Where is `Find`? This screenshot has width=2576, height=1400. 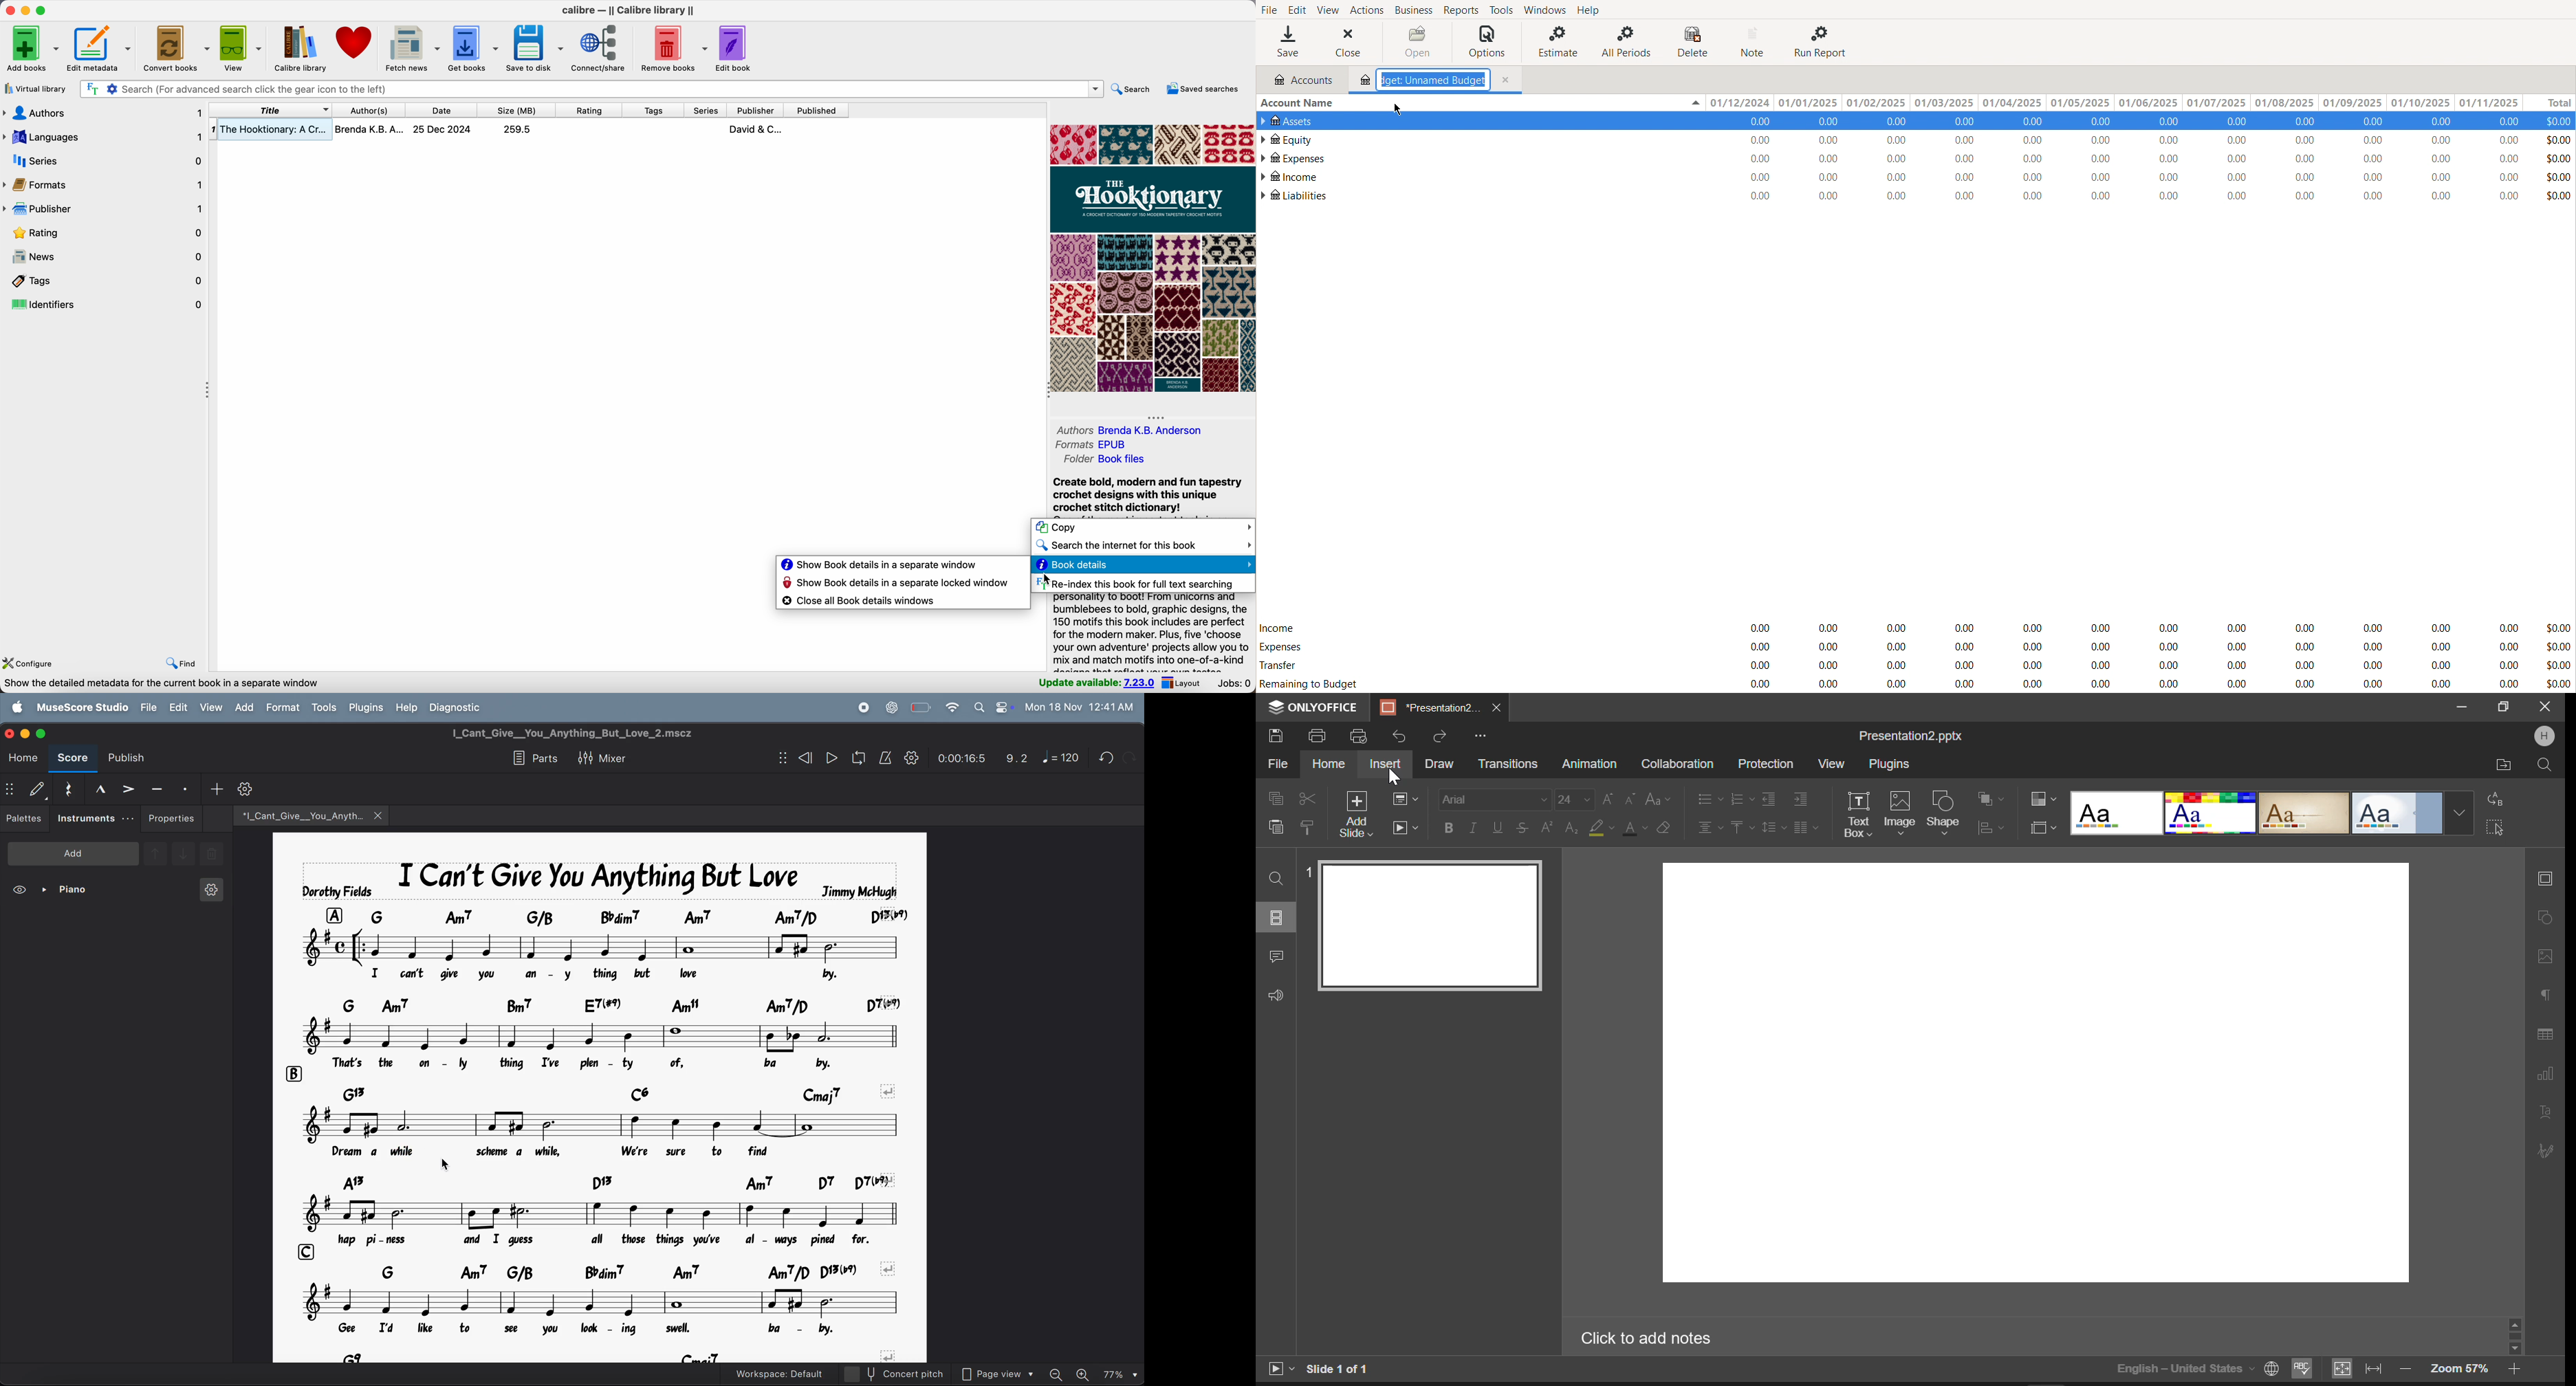 Find is located at coordinates (1277, 878).